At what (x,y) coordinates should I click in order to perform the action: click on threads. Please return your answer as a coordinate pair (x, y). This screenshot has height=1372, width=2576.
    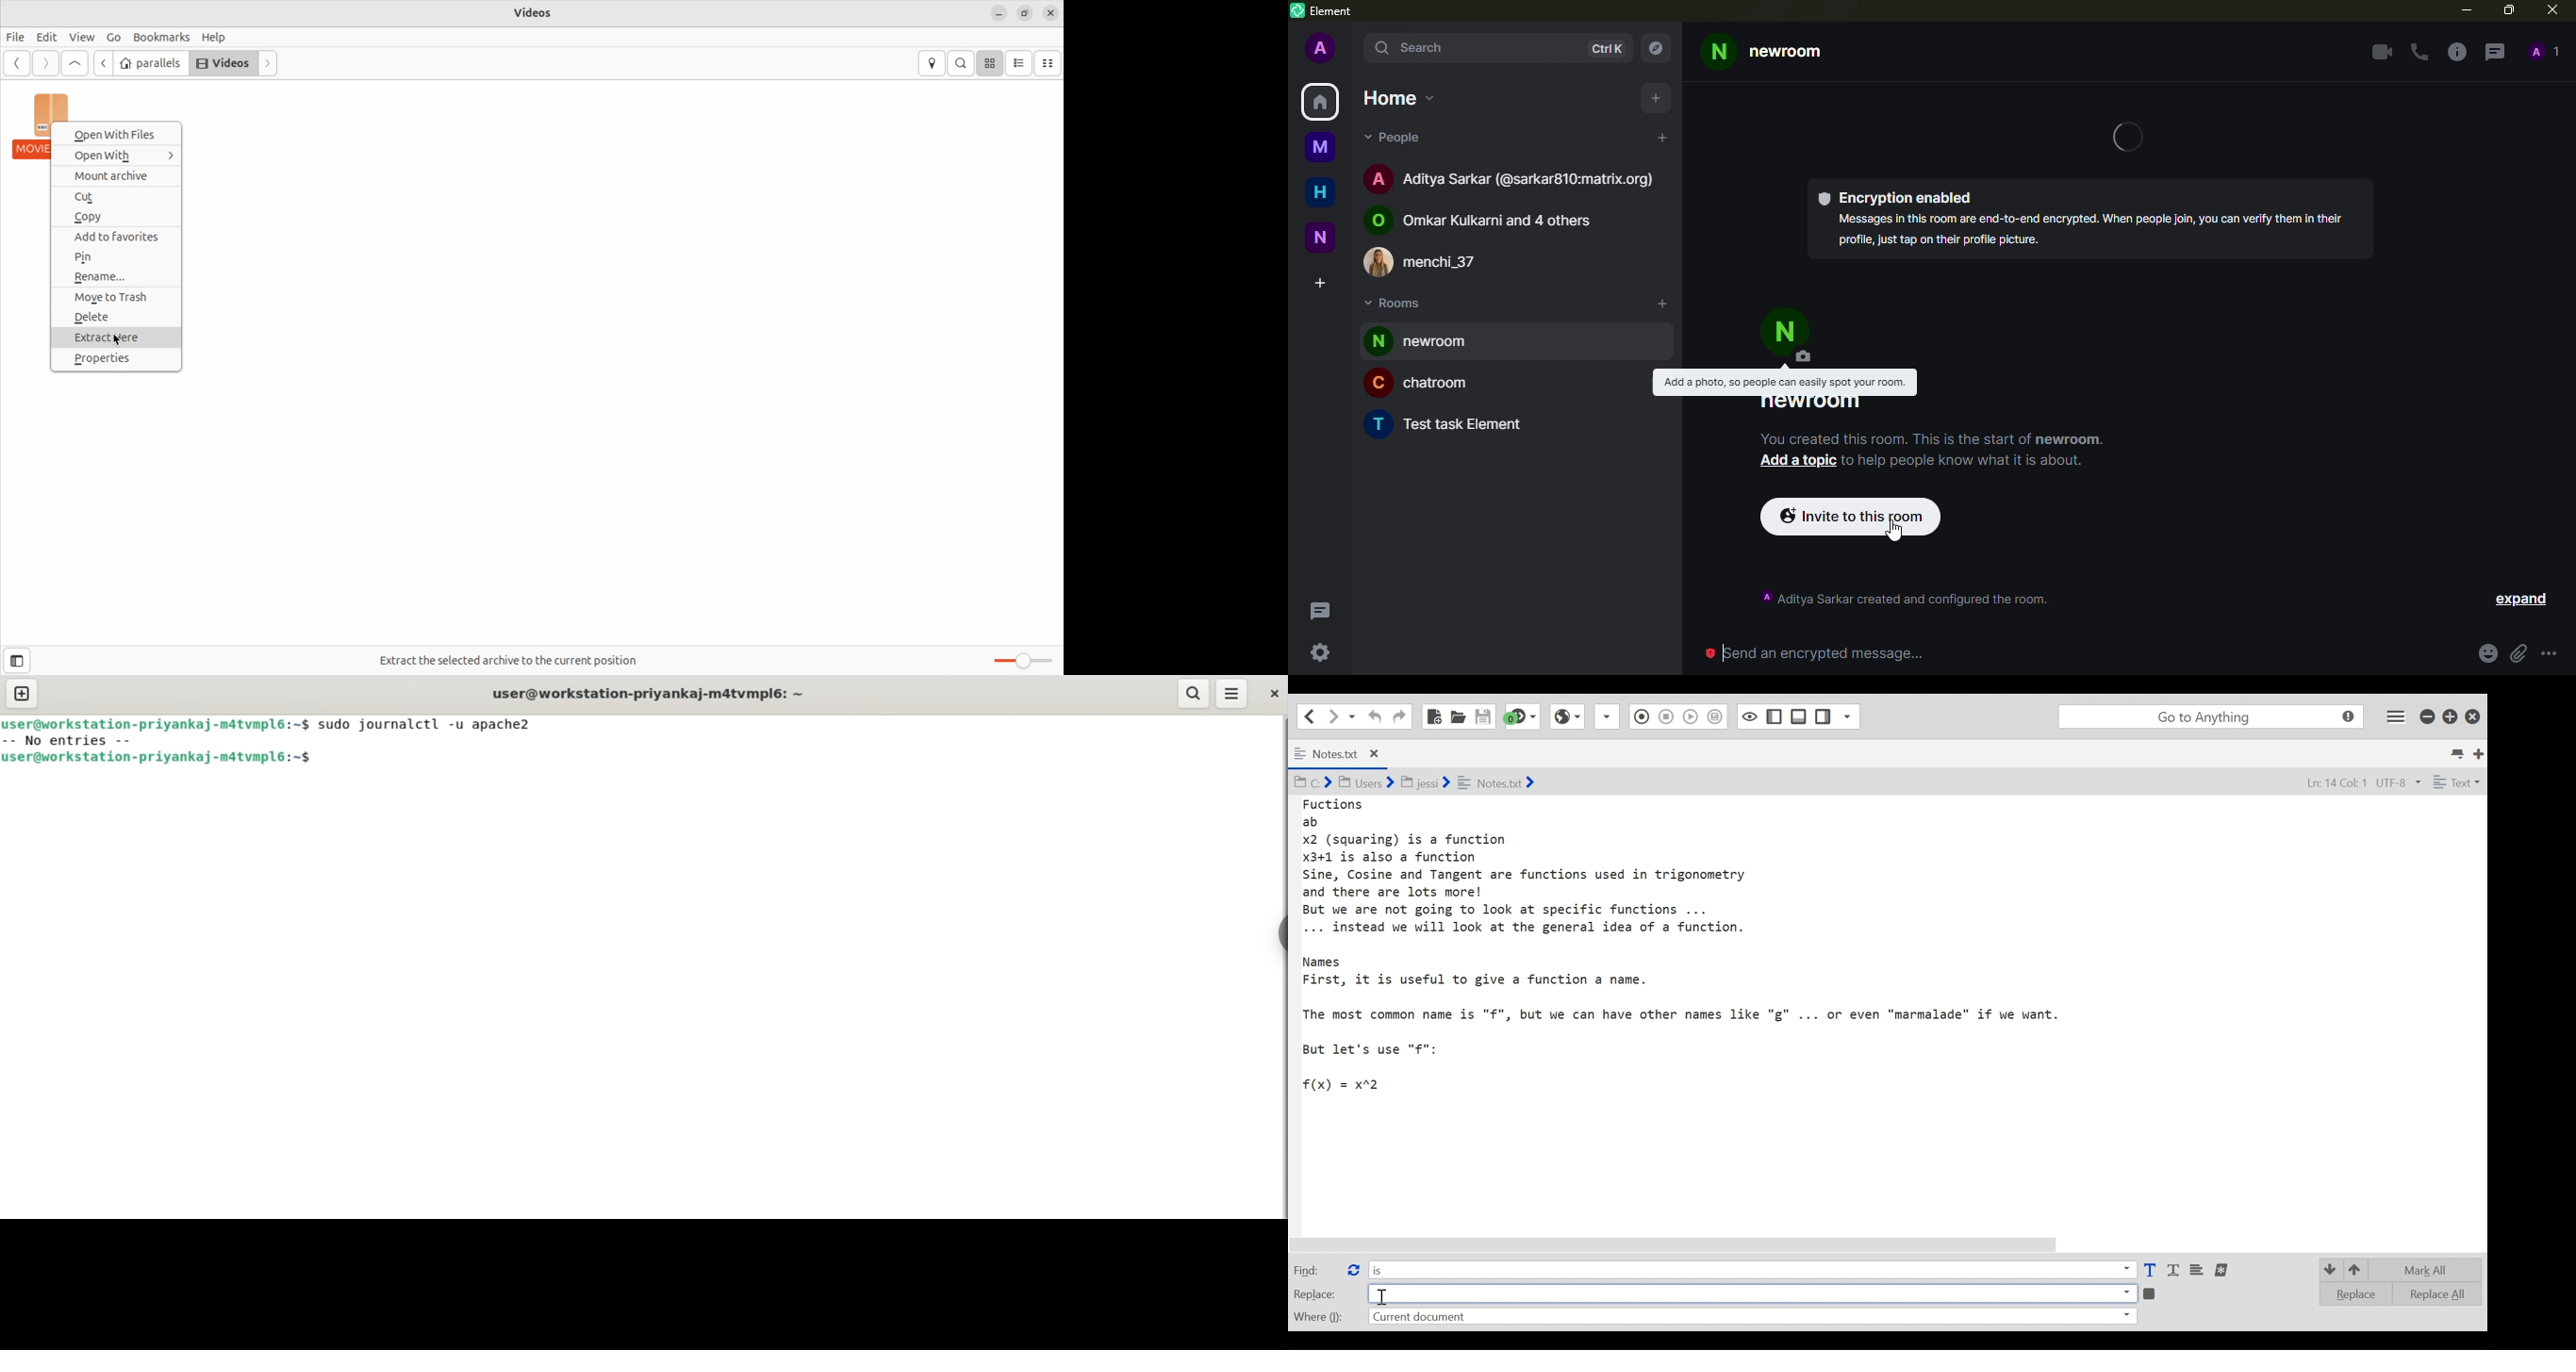
    Looking at the image, I should click on (2496, 53).